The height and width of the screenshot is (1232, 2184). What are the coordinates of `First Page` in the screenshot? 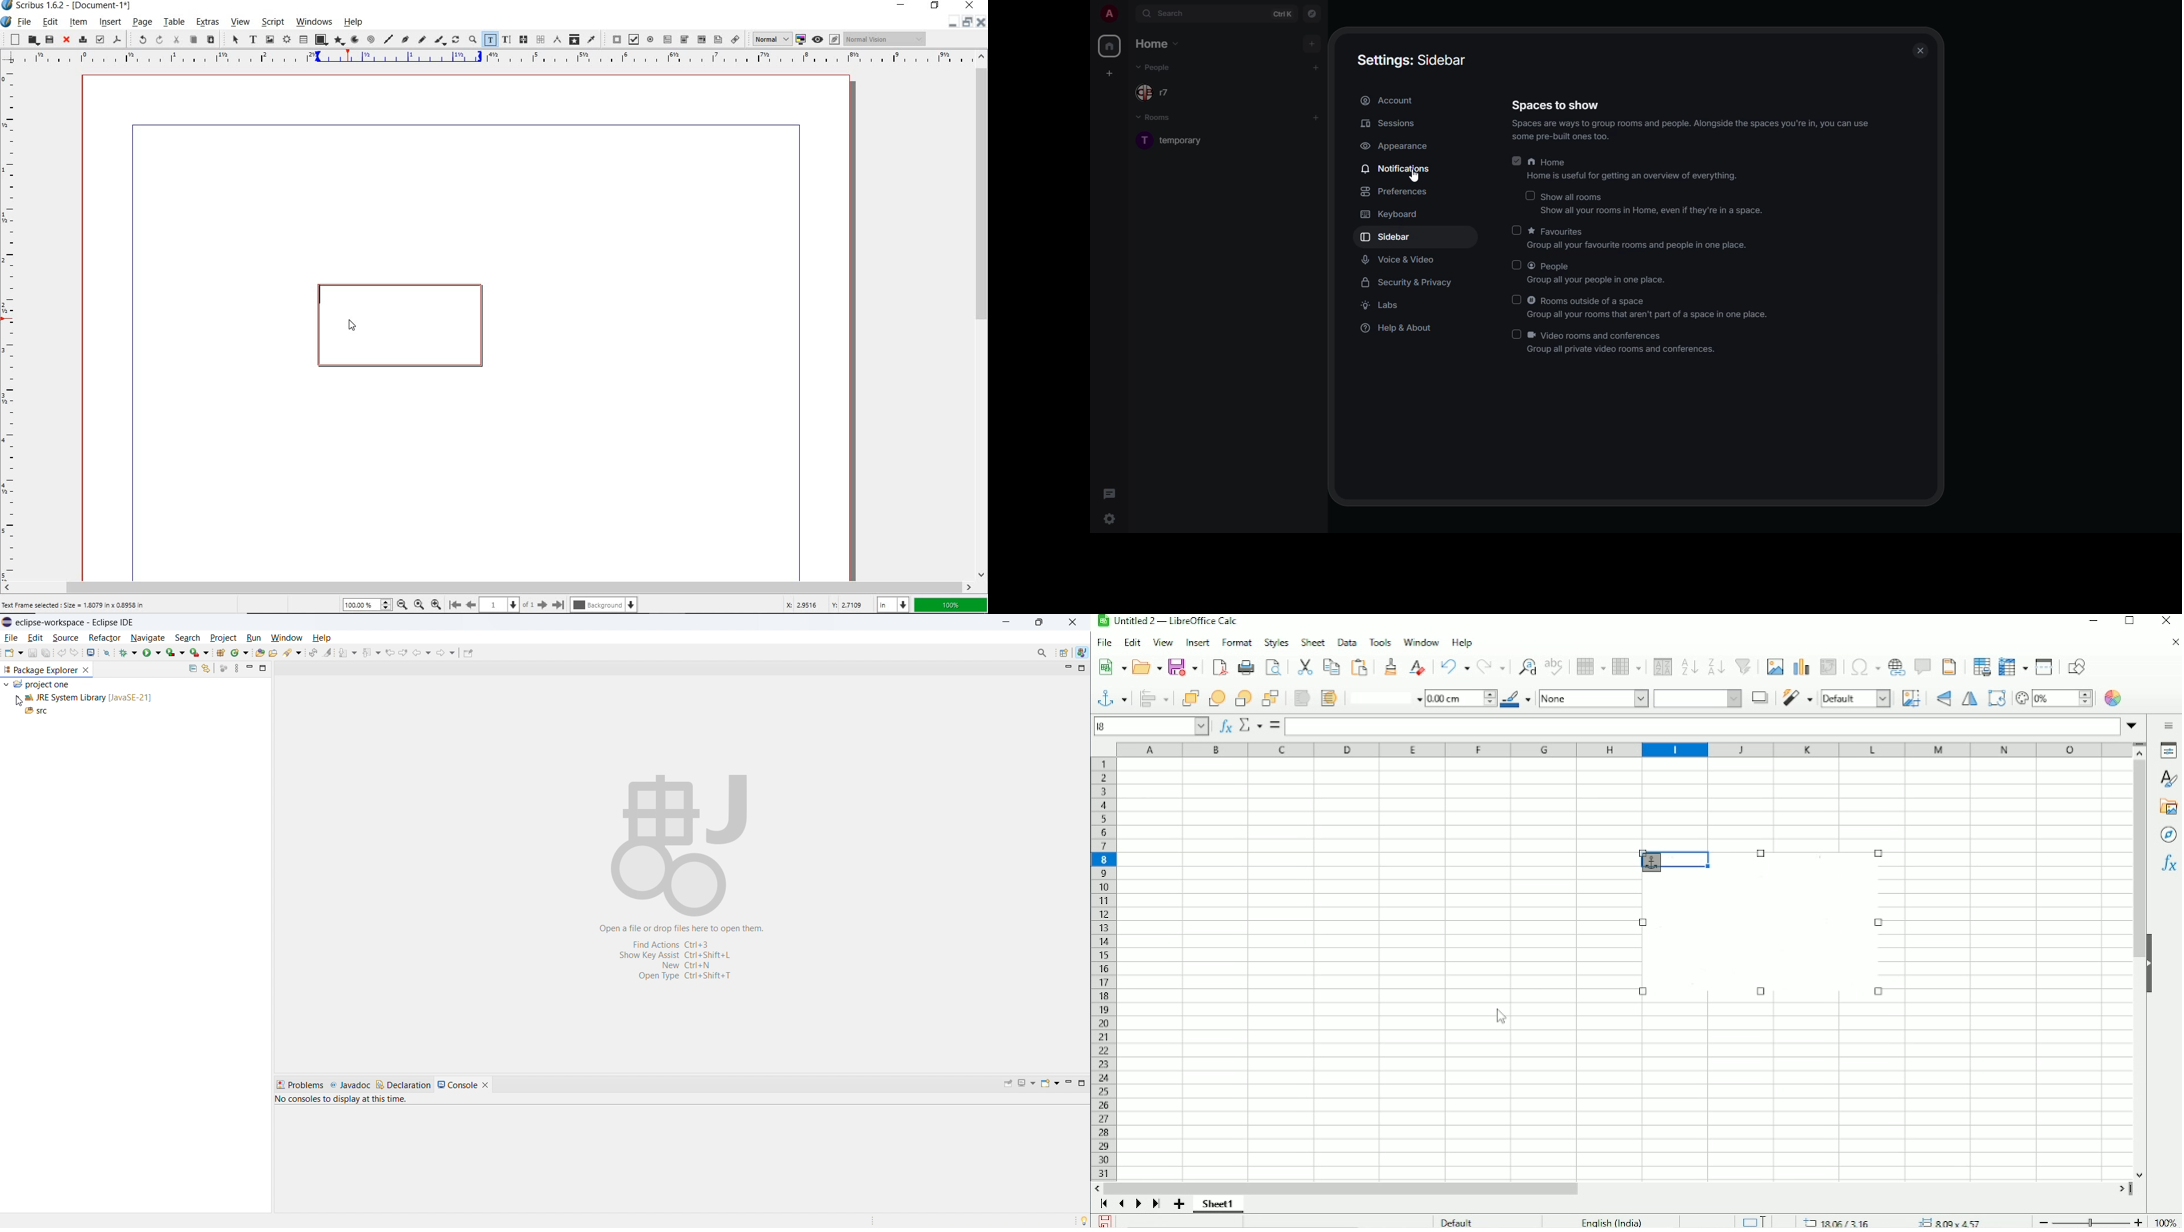 It's located at (455, 605).